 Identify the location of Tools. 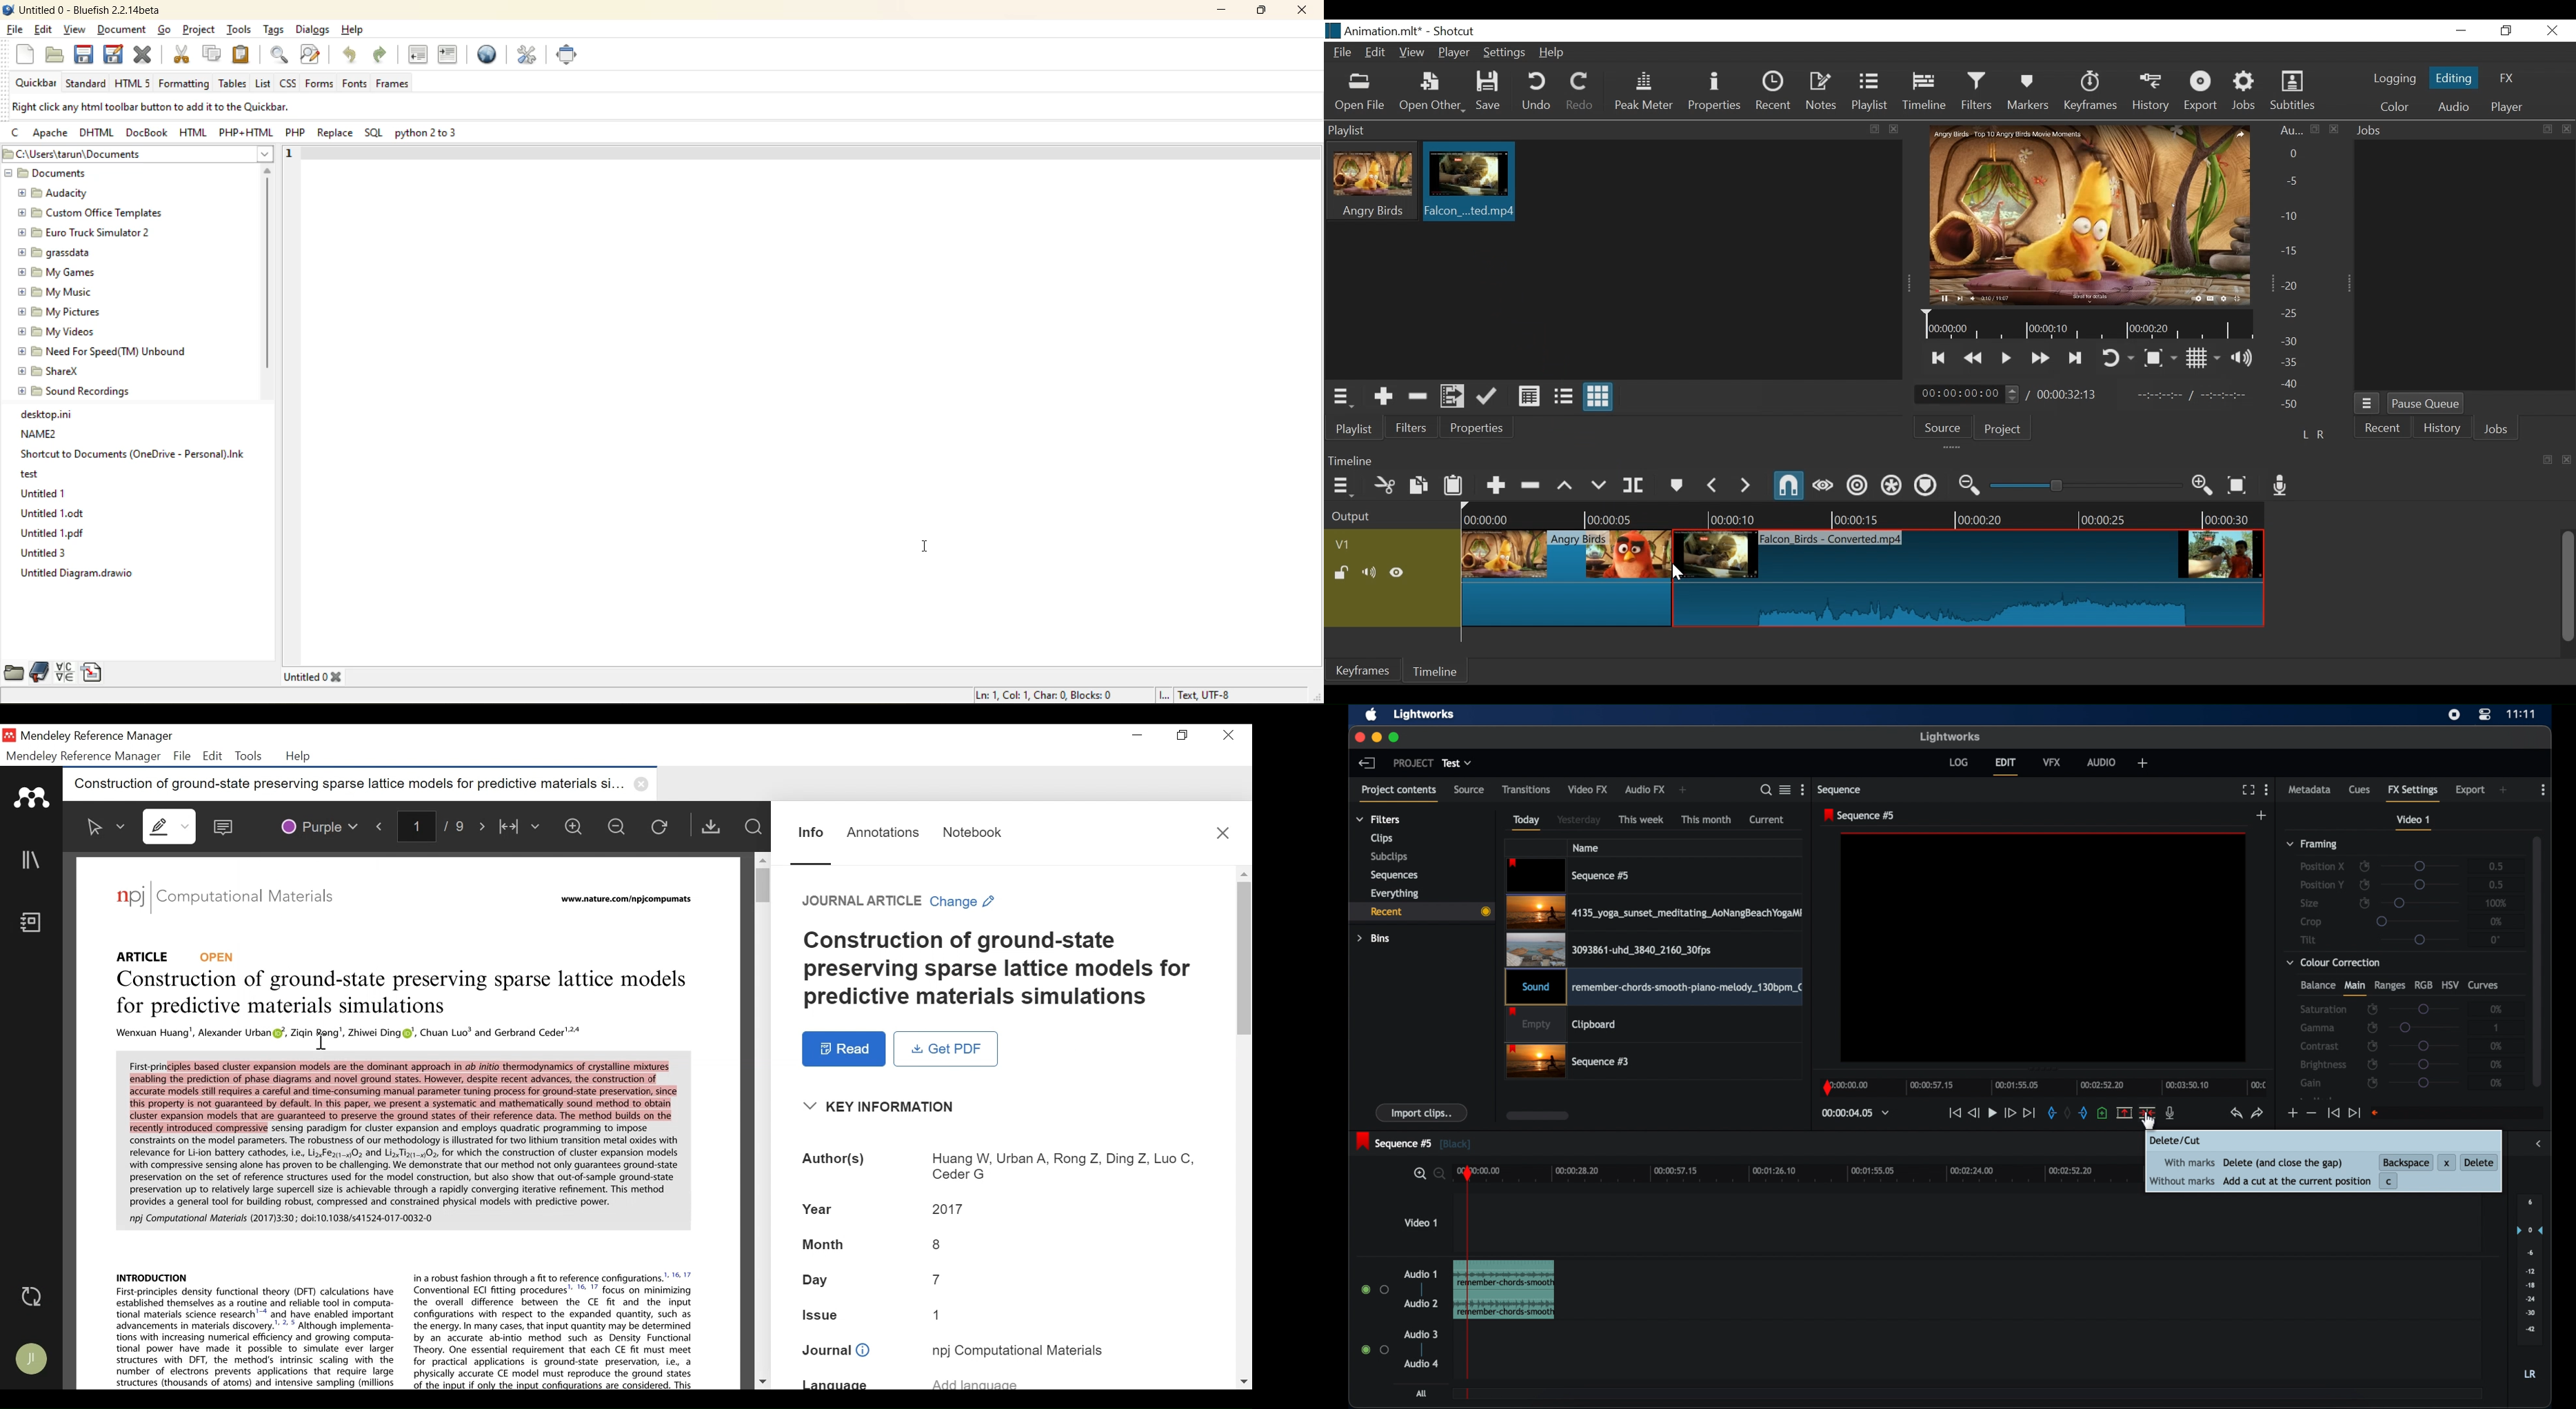
(248, 757).